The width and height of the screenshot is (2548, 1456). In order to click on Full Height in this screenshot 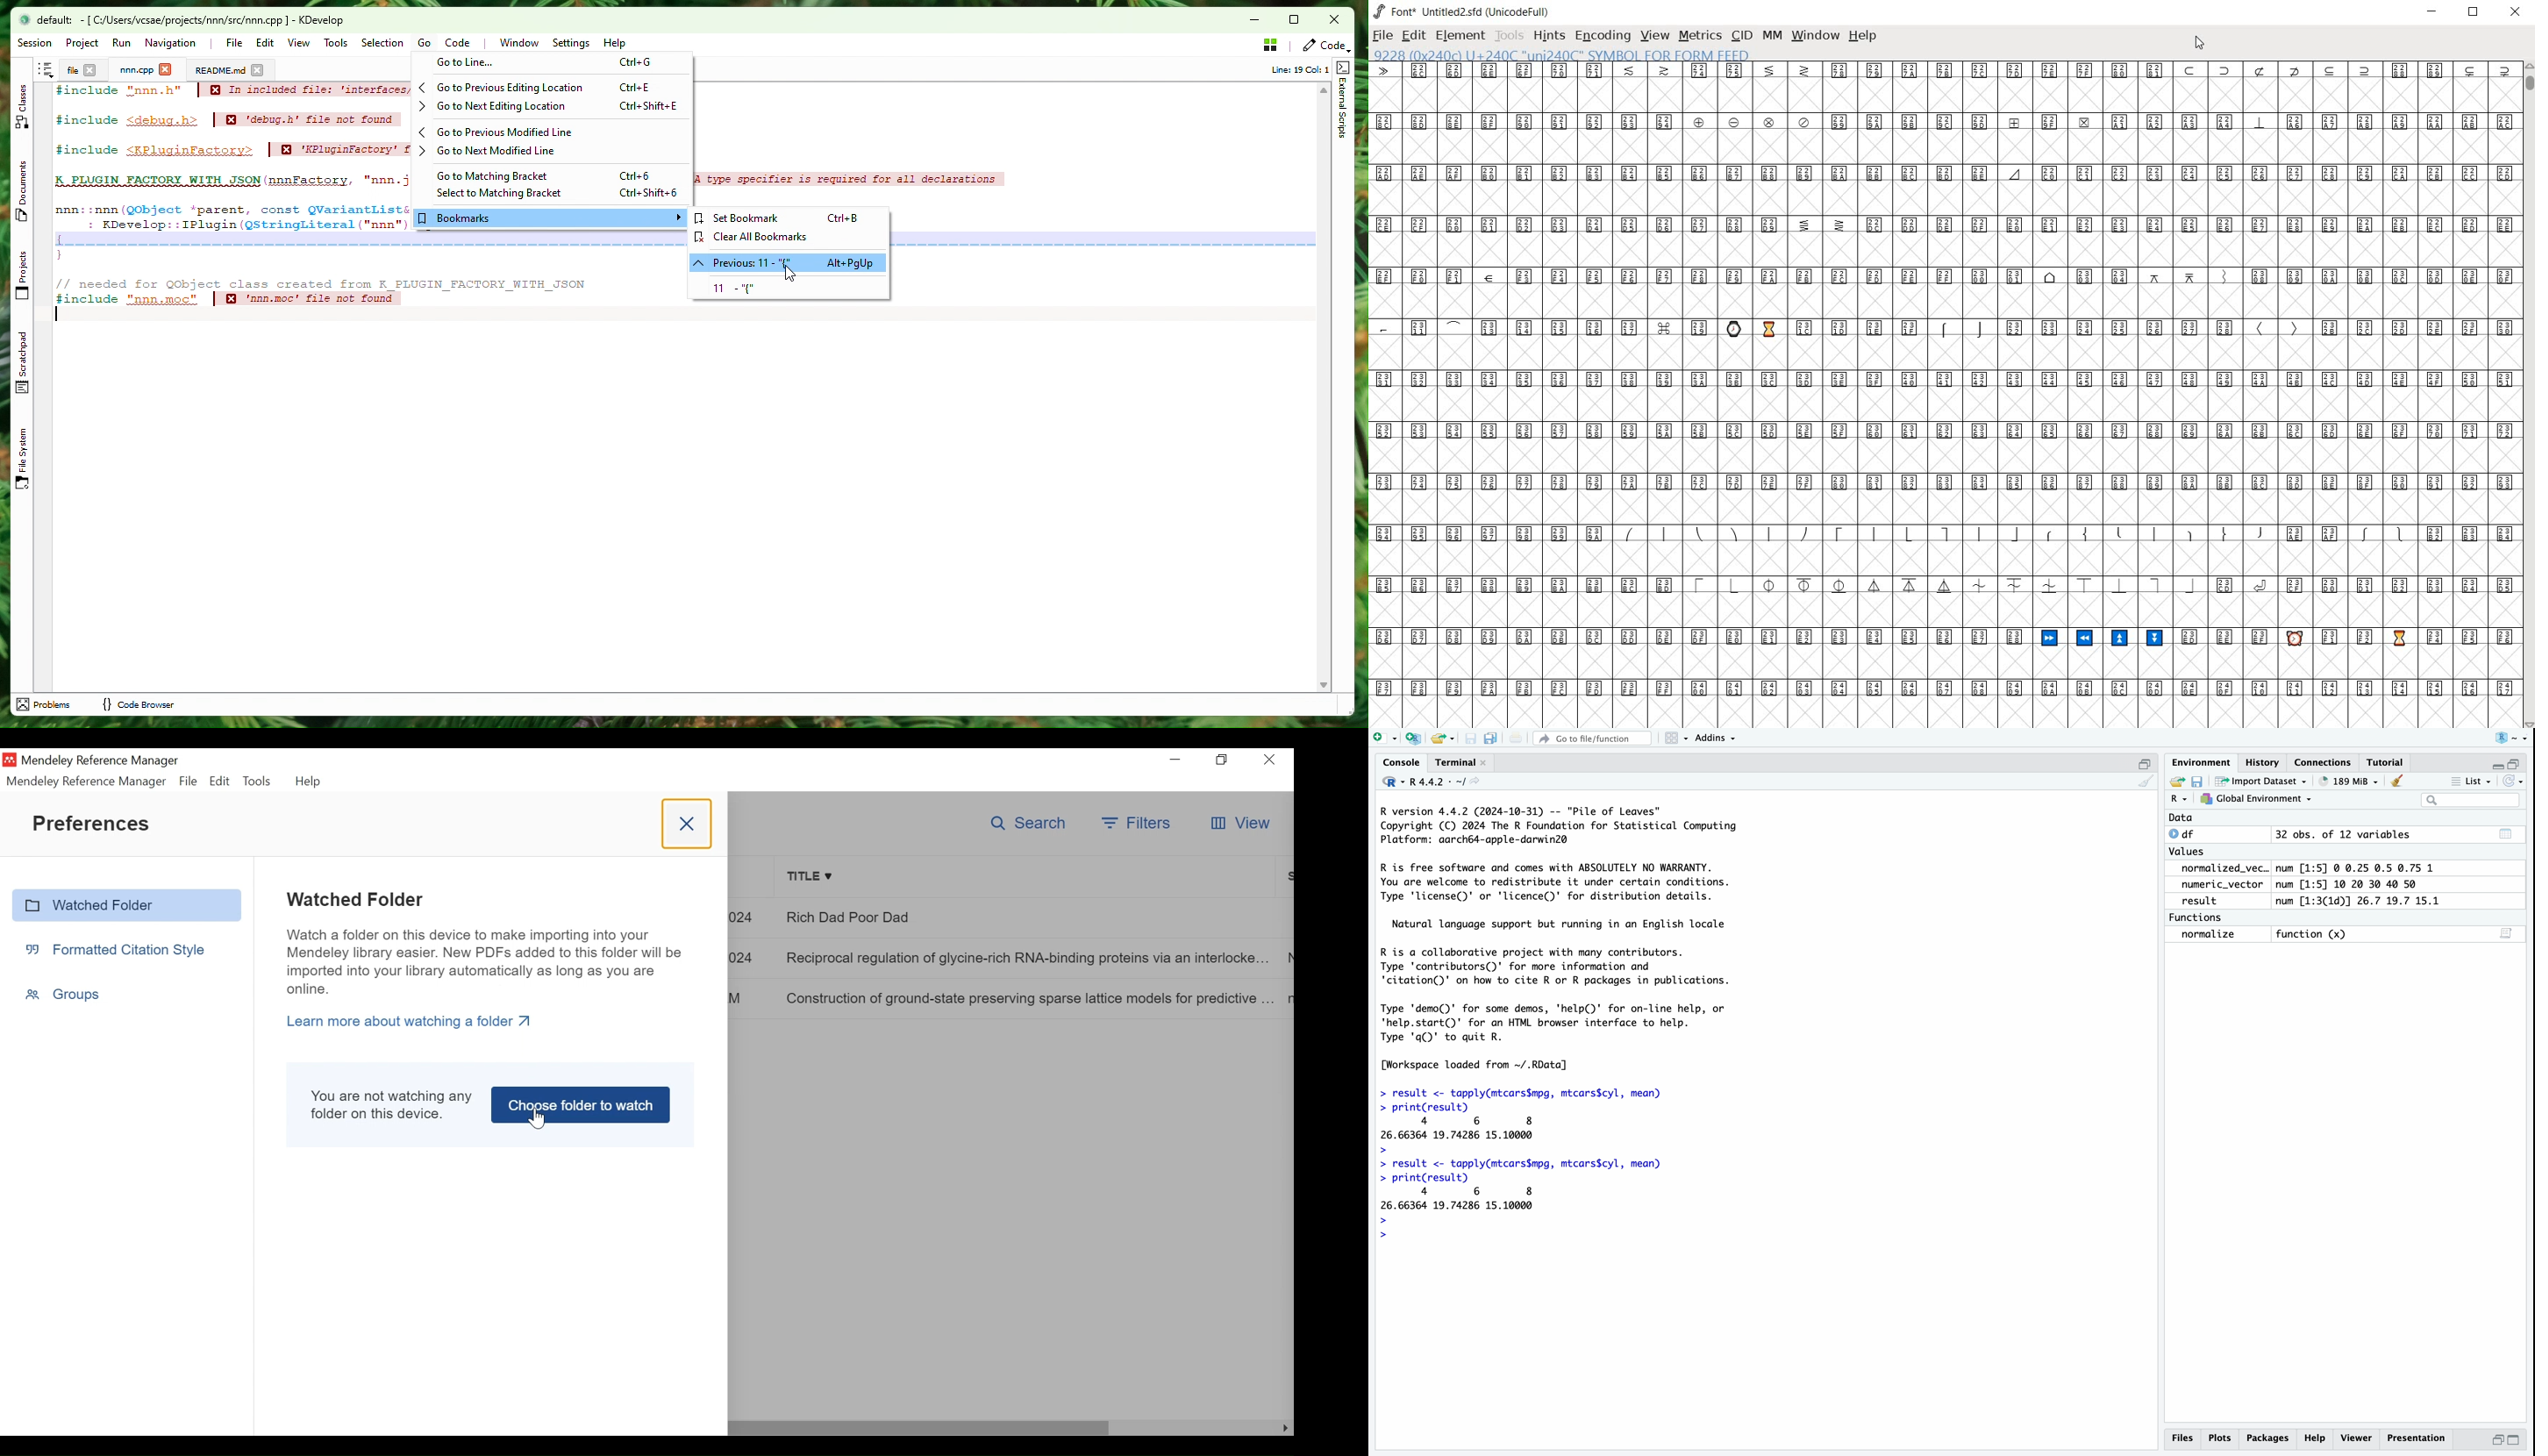, I will do `click(2517, 1441)`.